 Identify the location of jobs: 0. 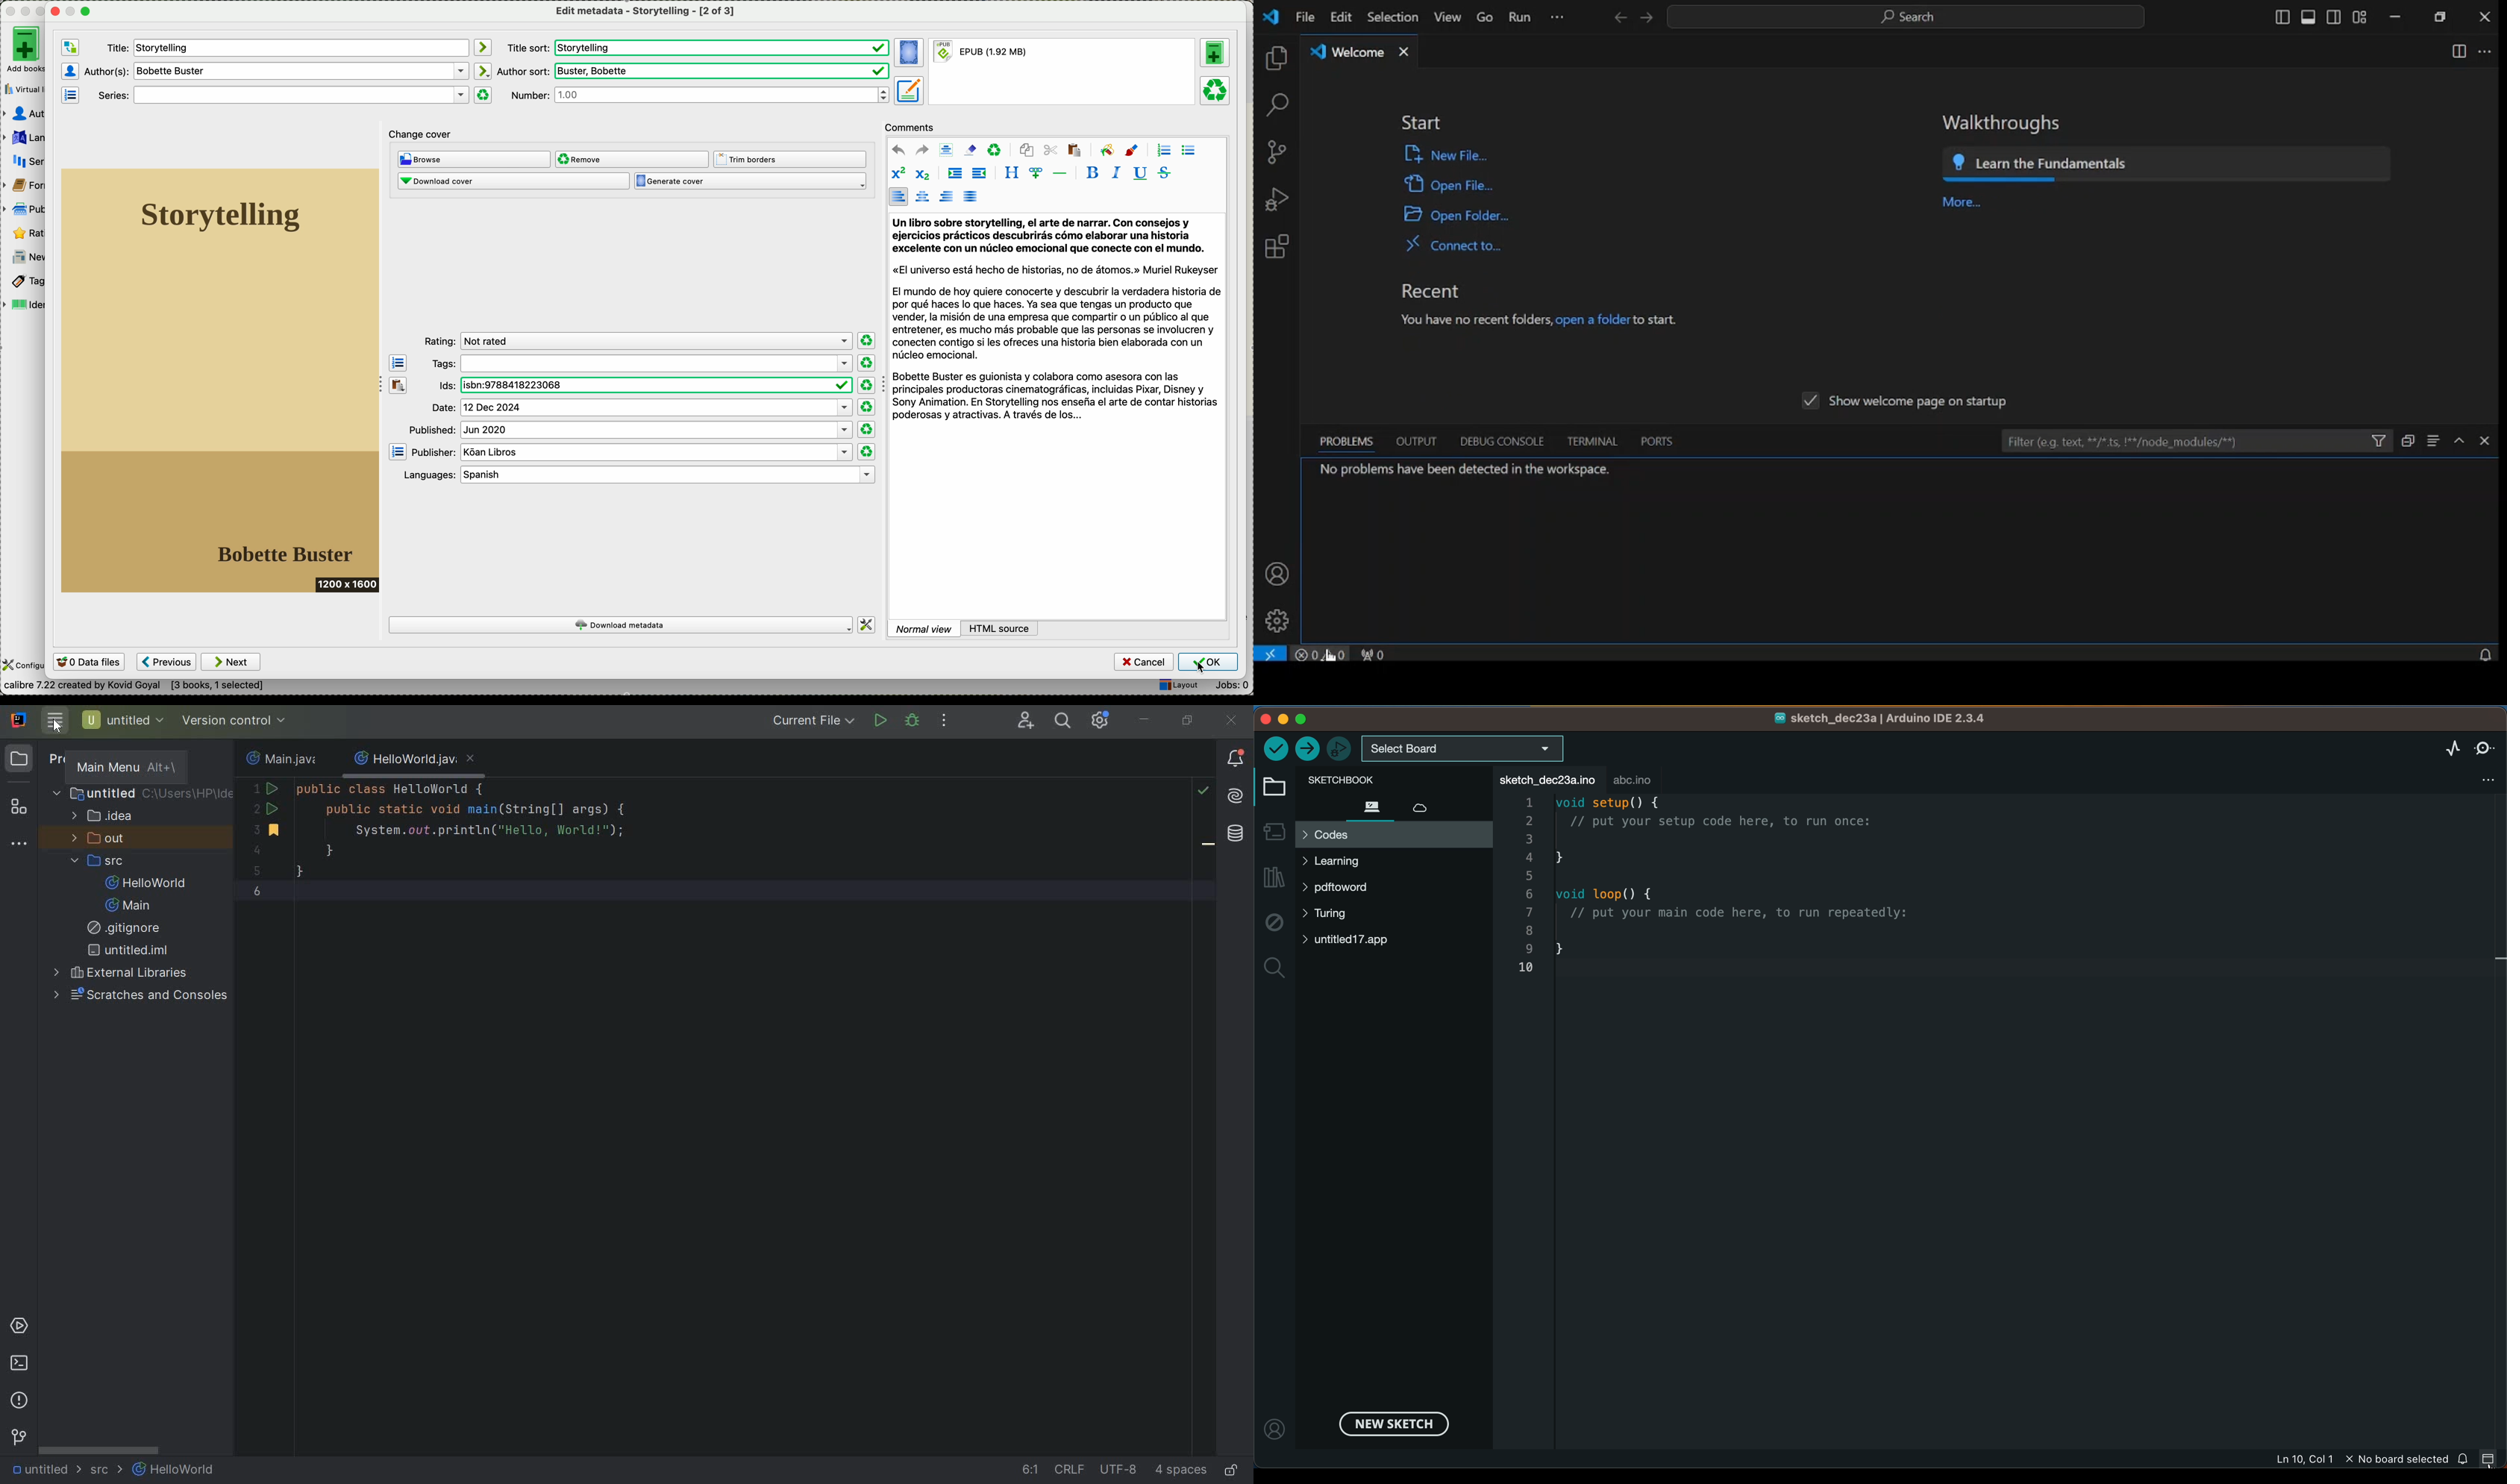
(1230, 685).